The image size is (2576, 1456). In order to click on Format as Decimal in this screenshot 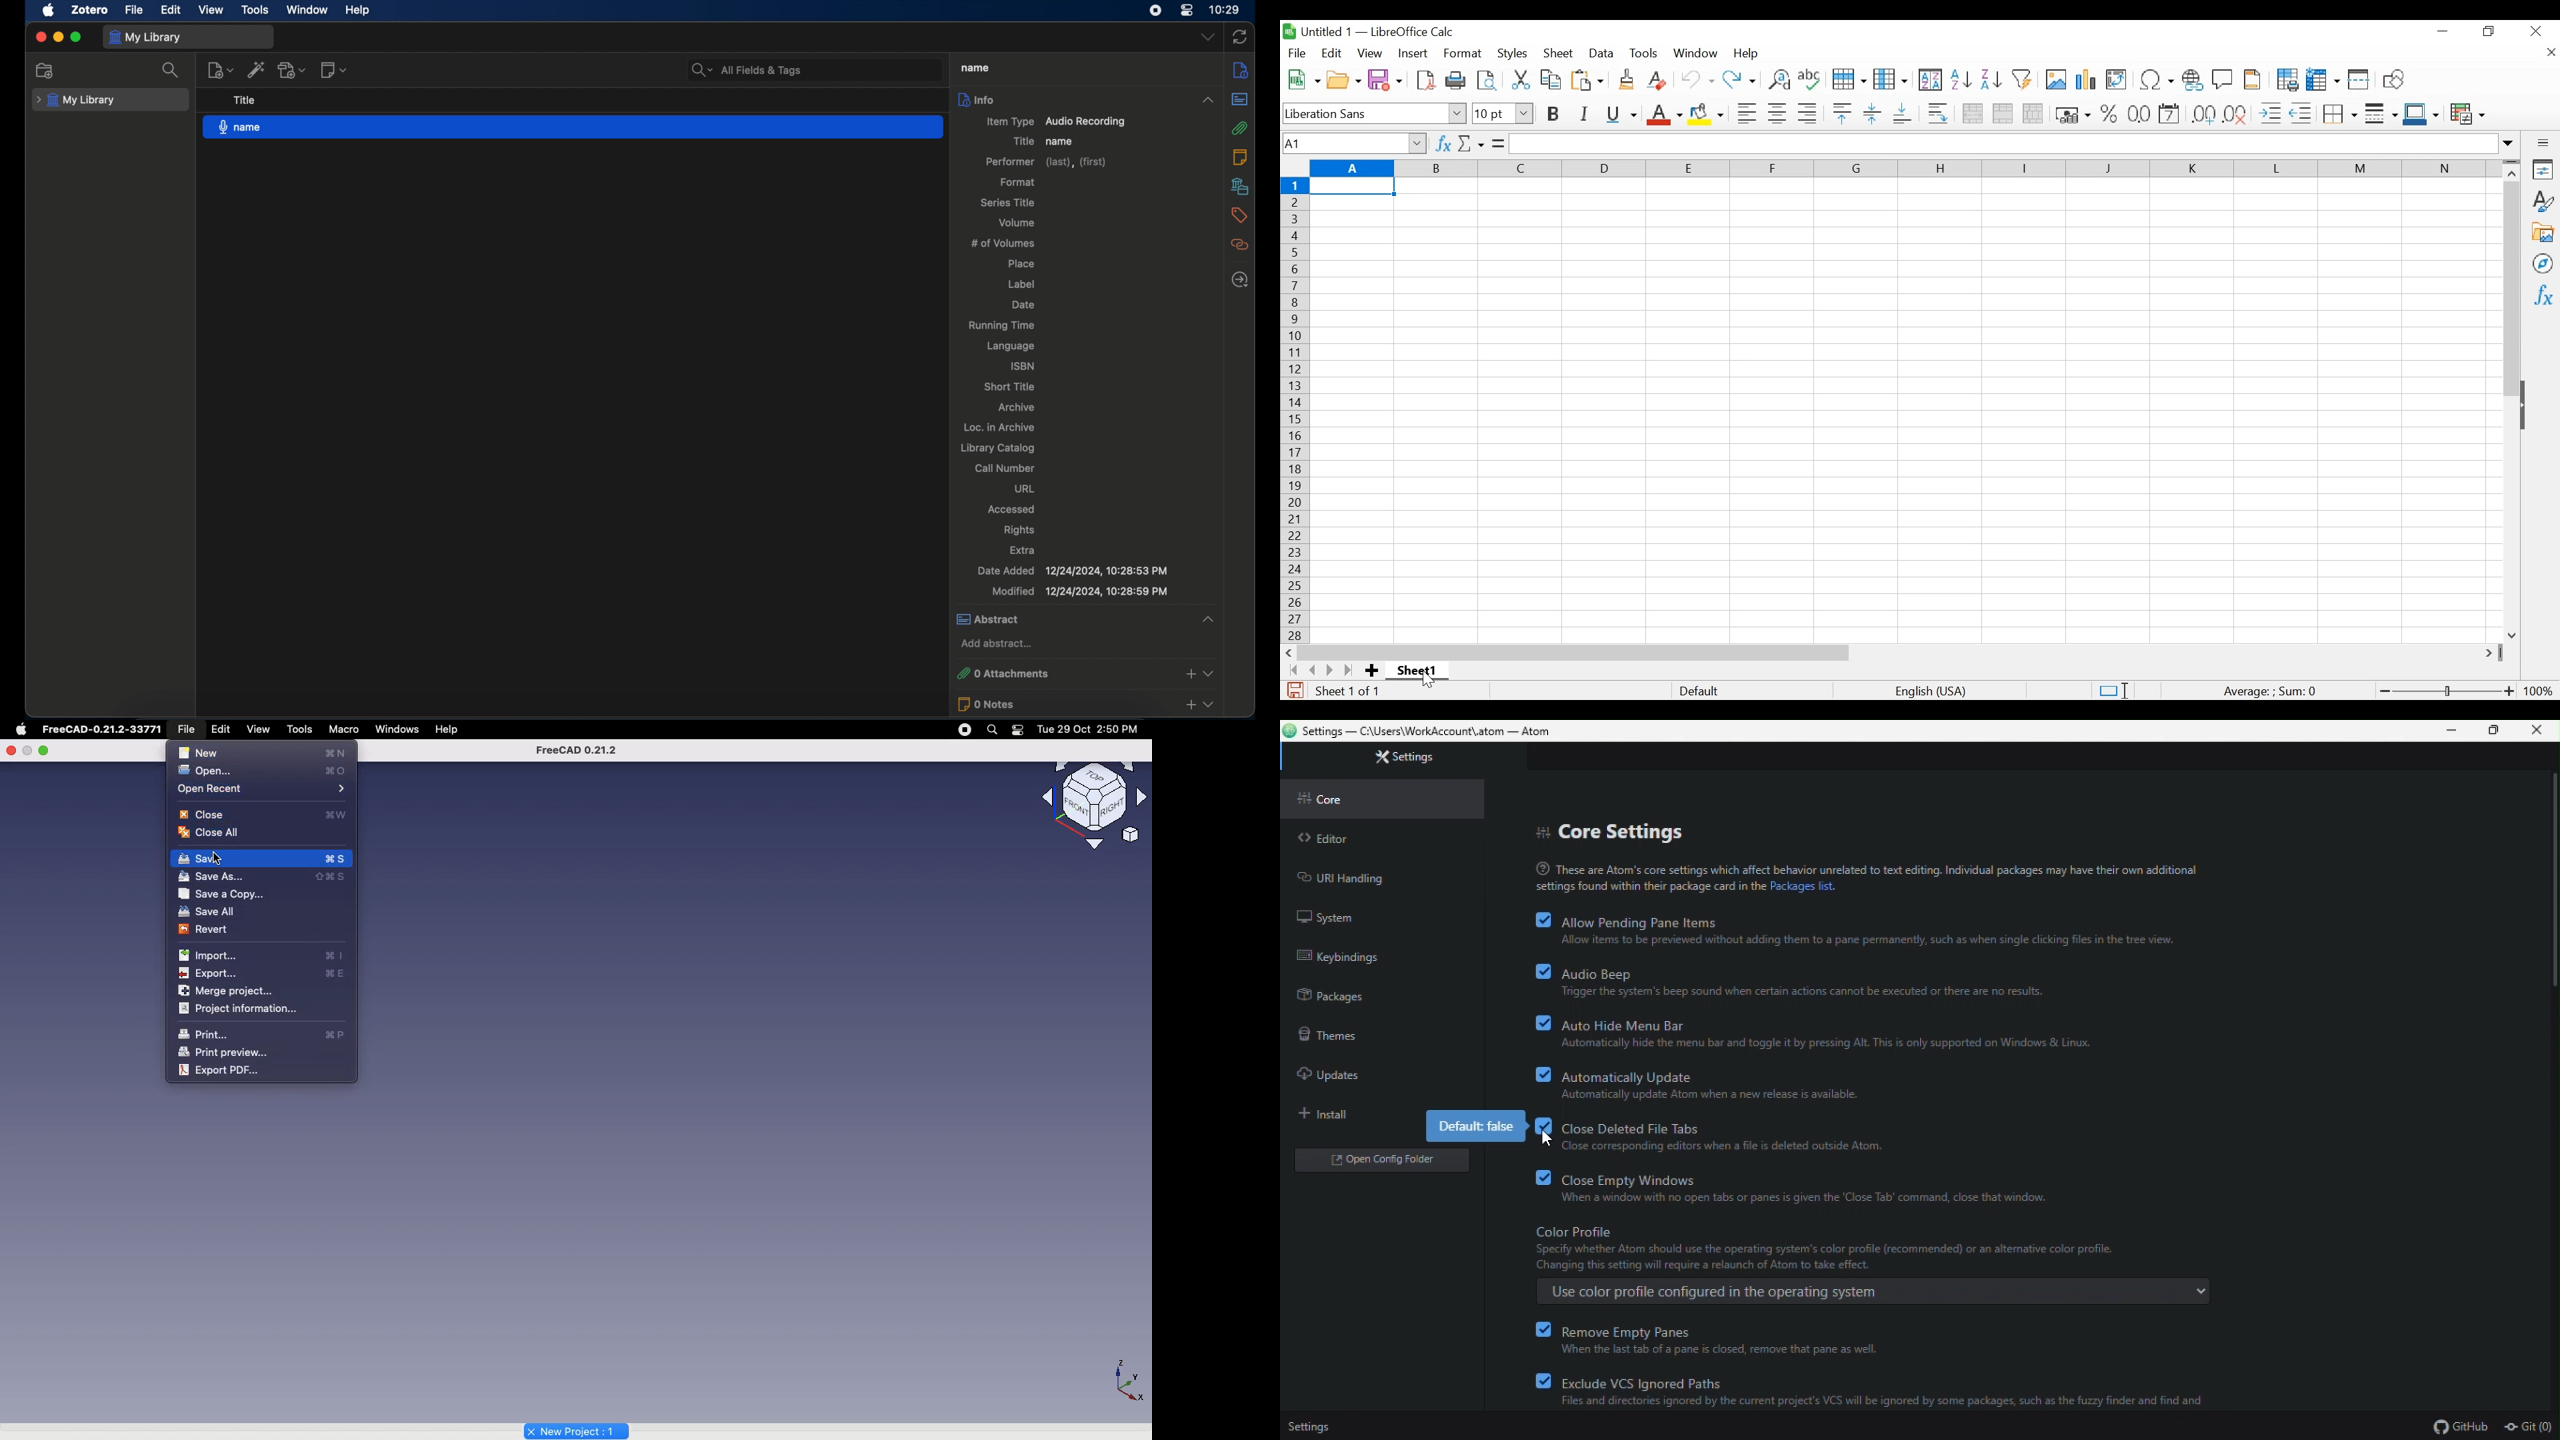, I will do `click(2203, 115)`.